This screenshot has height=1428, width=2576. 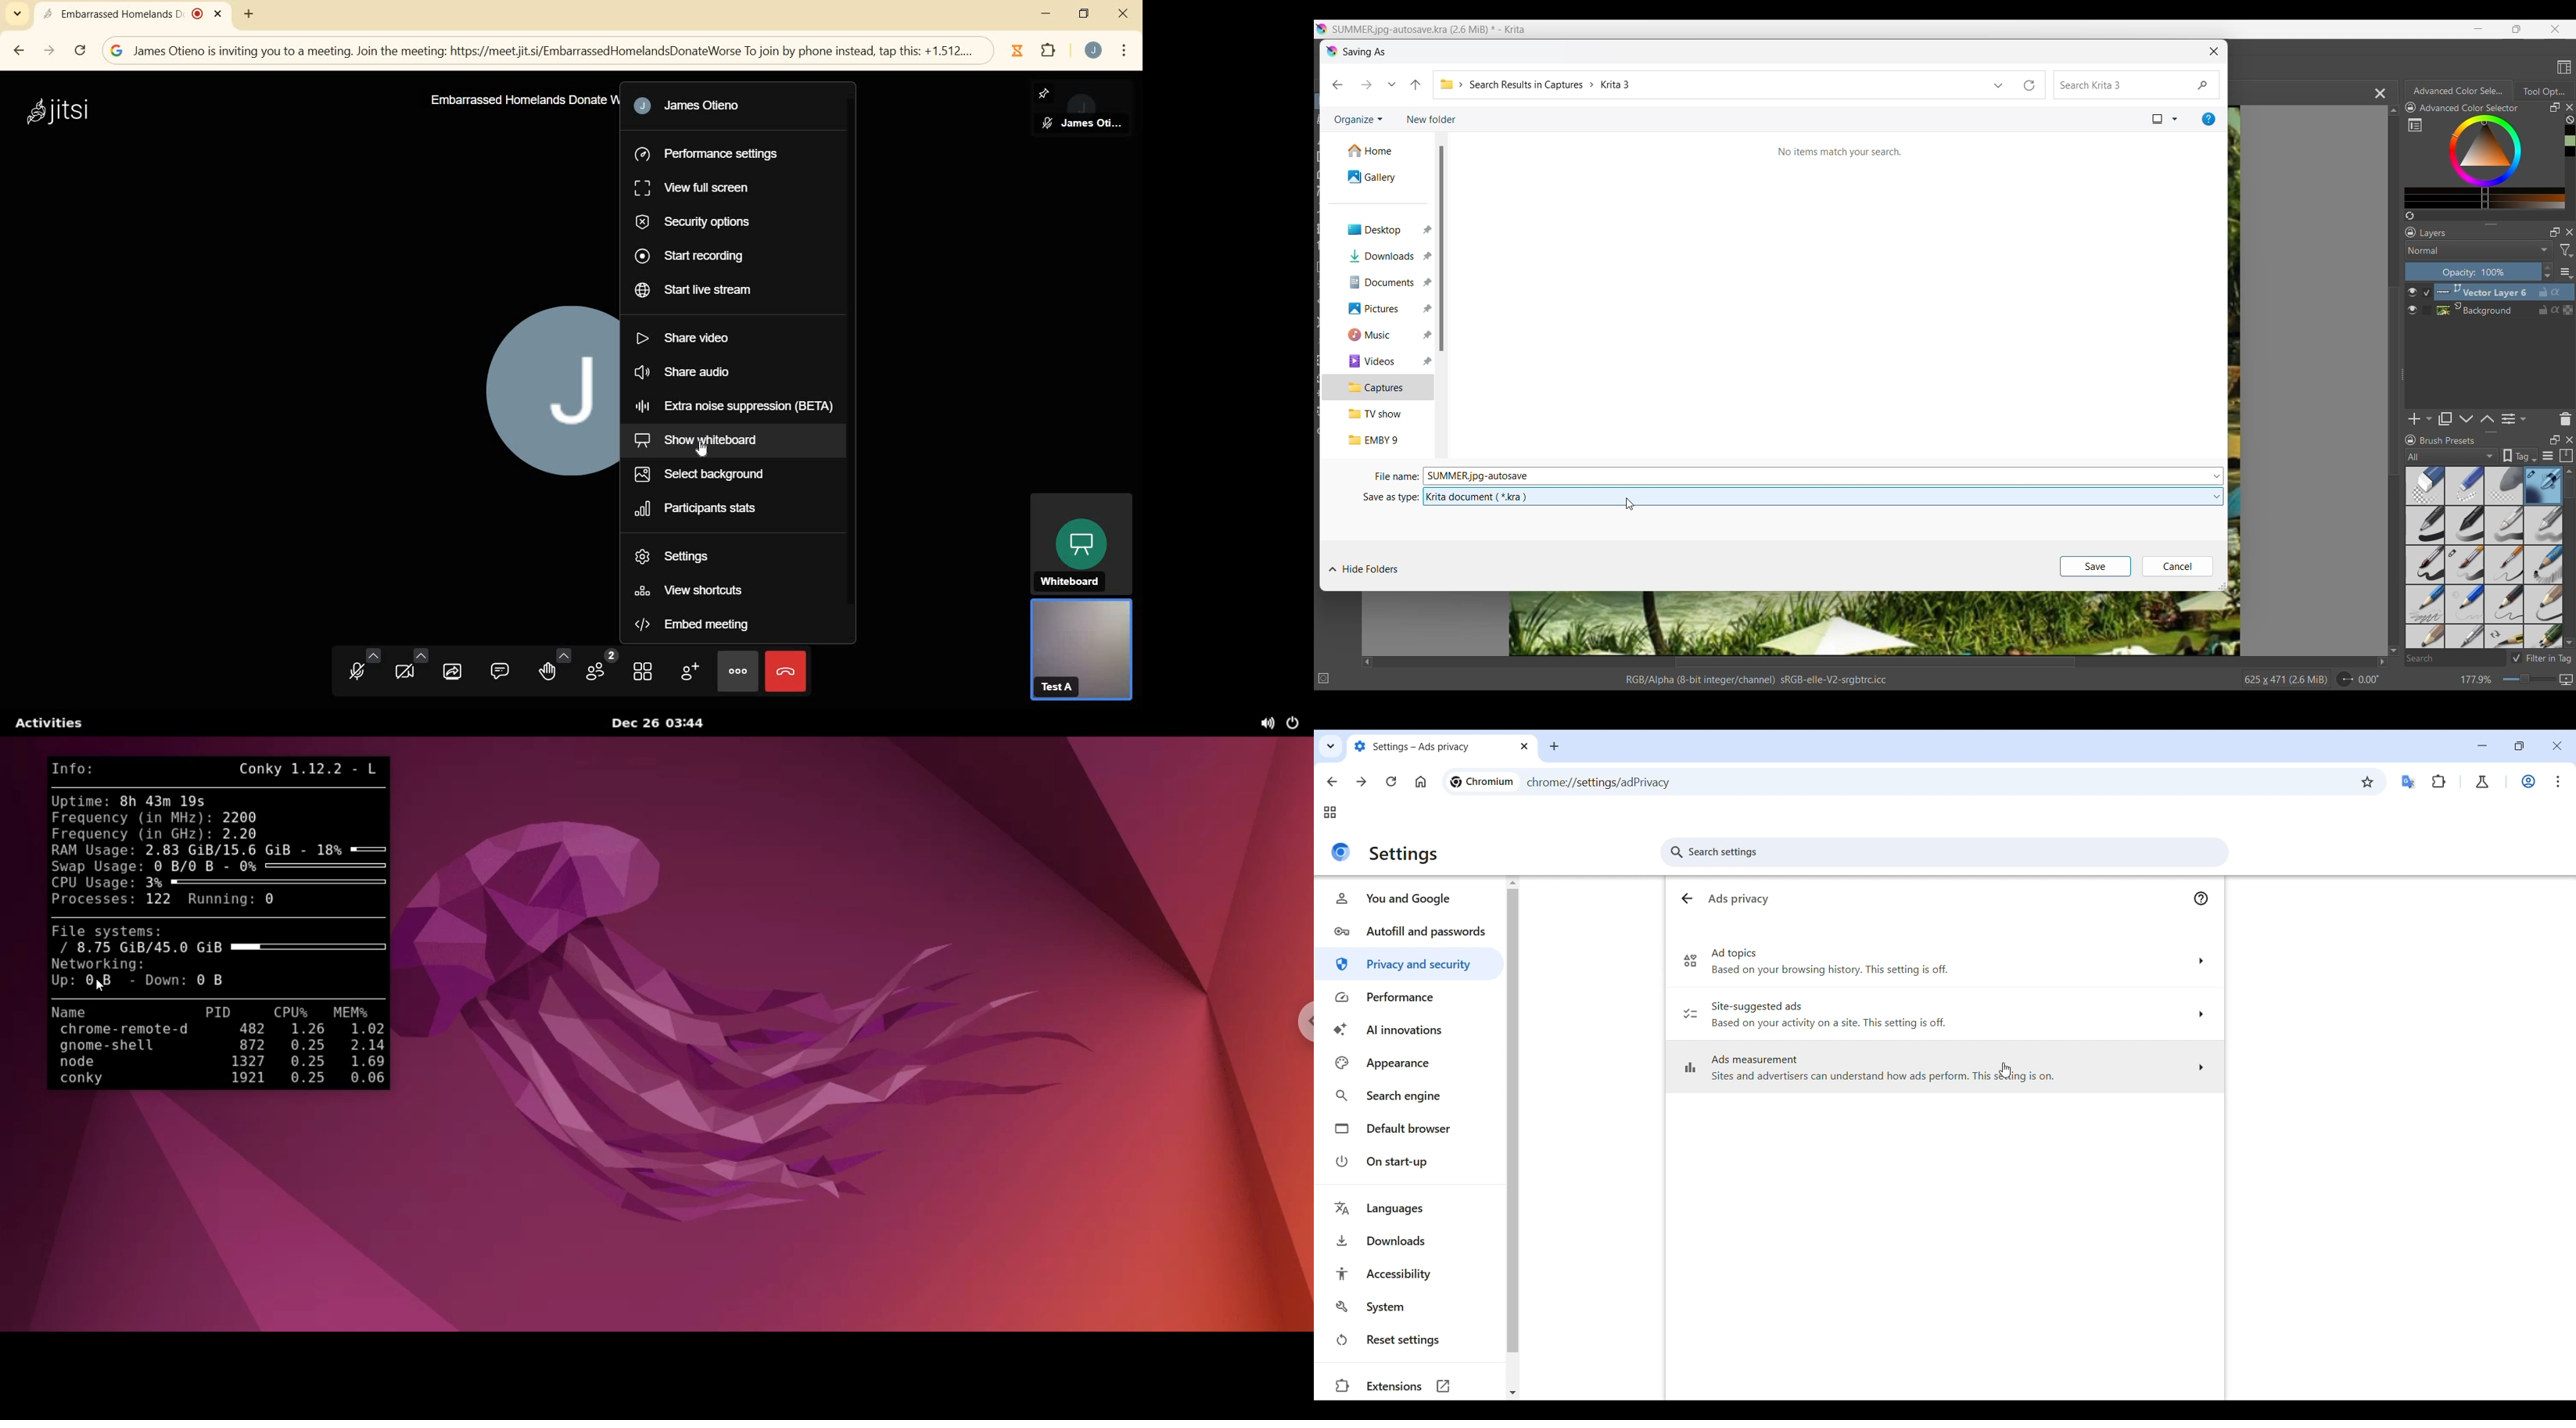 What do you see at coordinates (2409, 782) in the screenshot?
I see `Google translator extension` at bounding box center [2409, 782].